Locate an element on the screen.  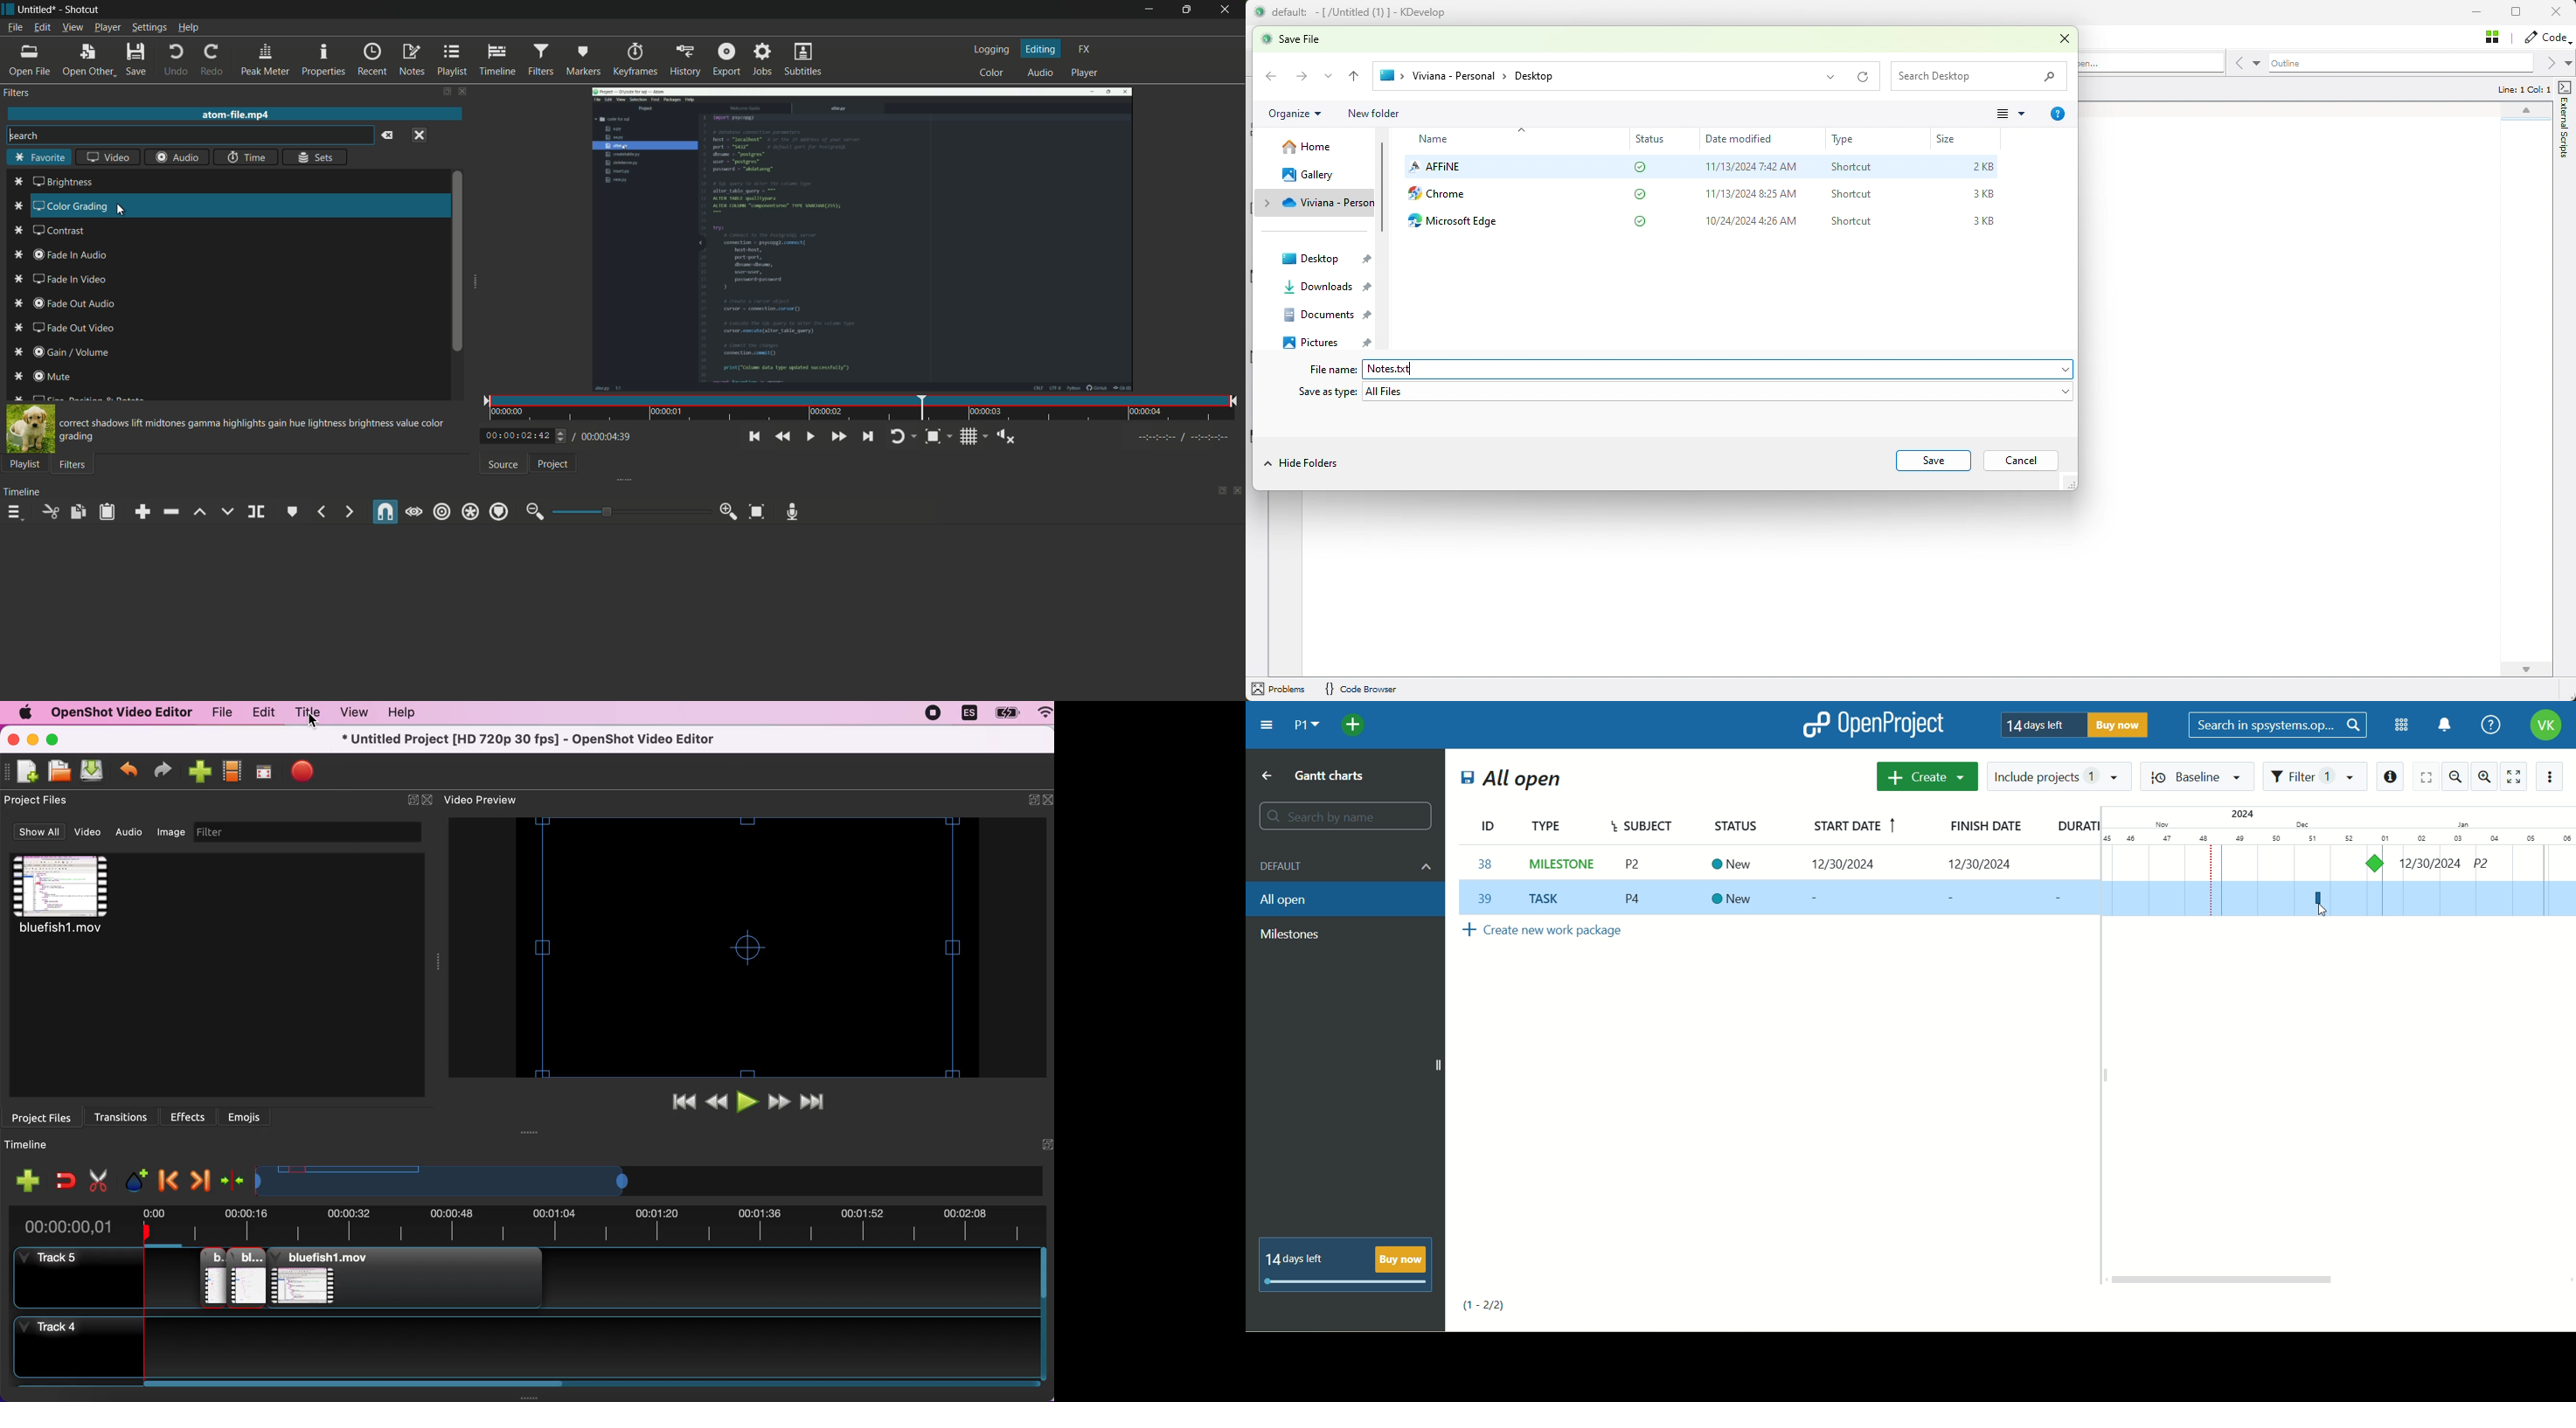
close is located at coordinates (1048, 801).